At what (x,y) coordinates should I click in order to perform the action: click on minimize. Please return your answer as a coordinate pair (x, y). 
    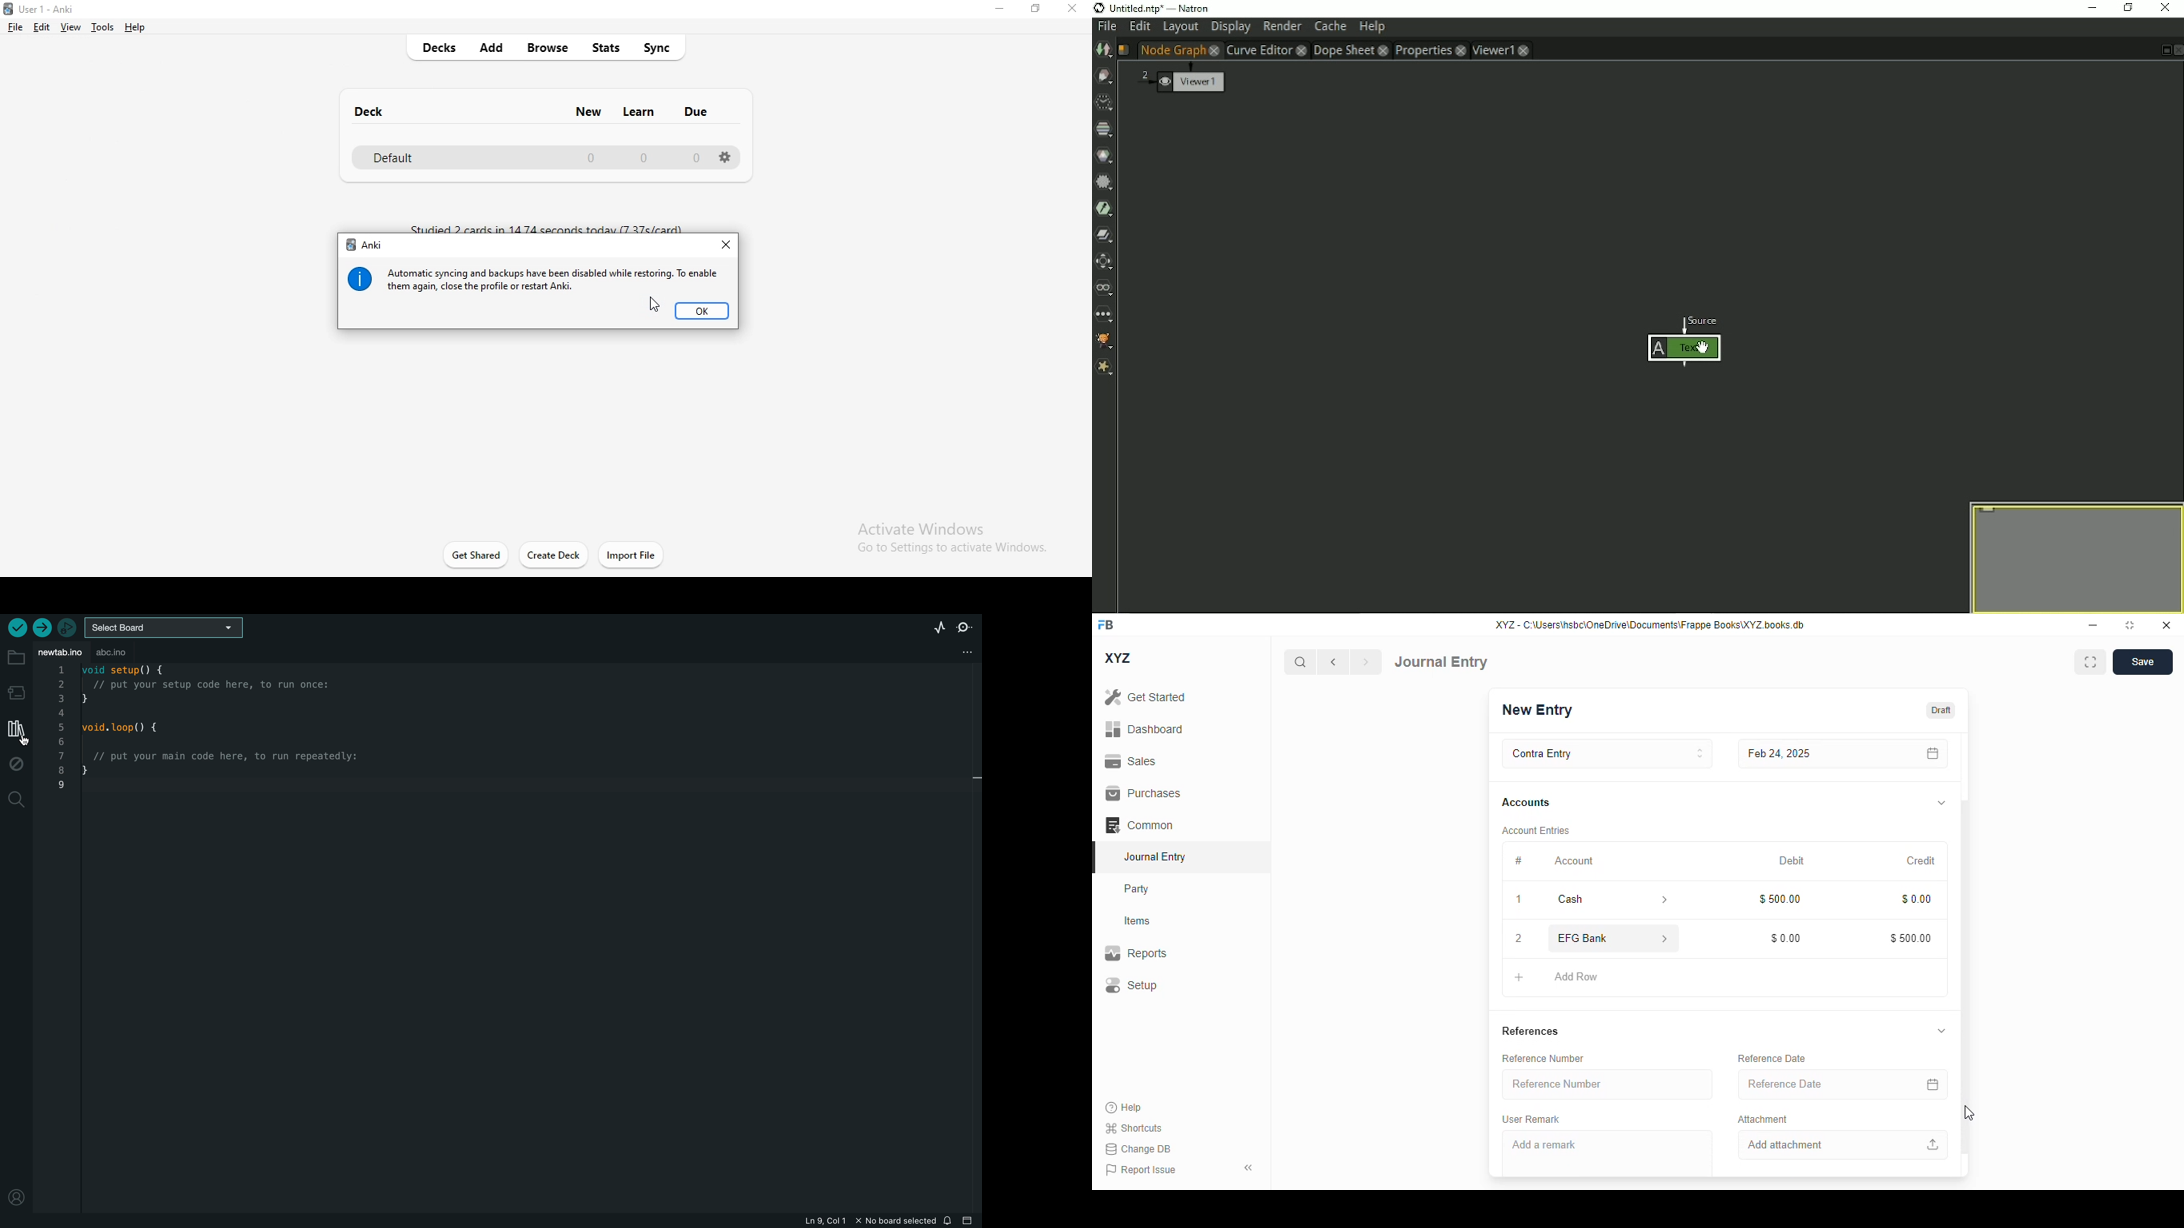
    Looking at the image, I should click on (2094, 625).